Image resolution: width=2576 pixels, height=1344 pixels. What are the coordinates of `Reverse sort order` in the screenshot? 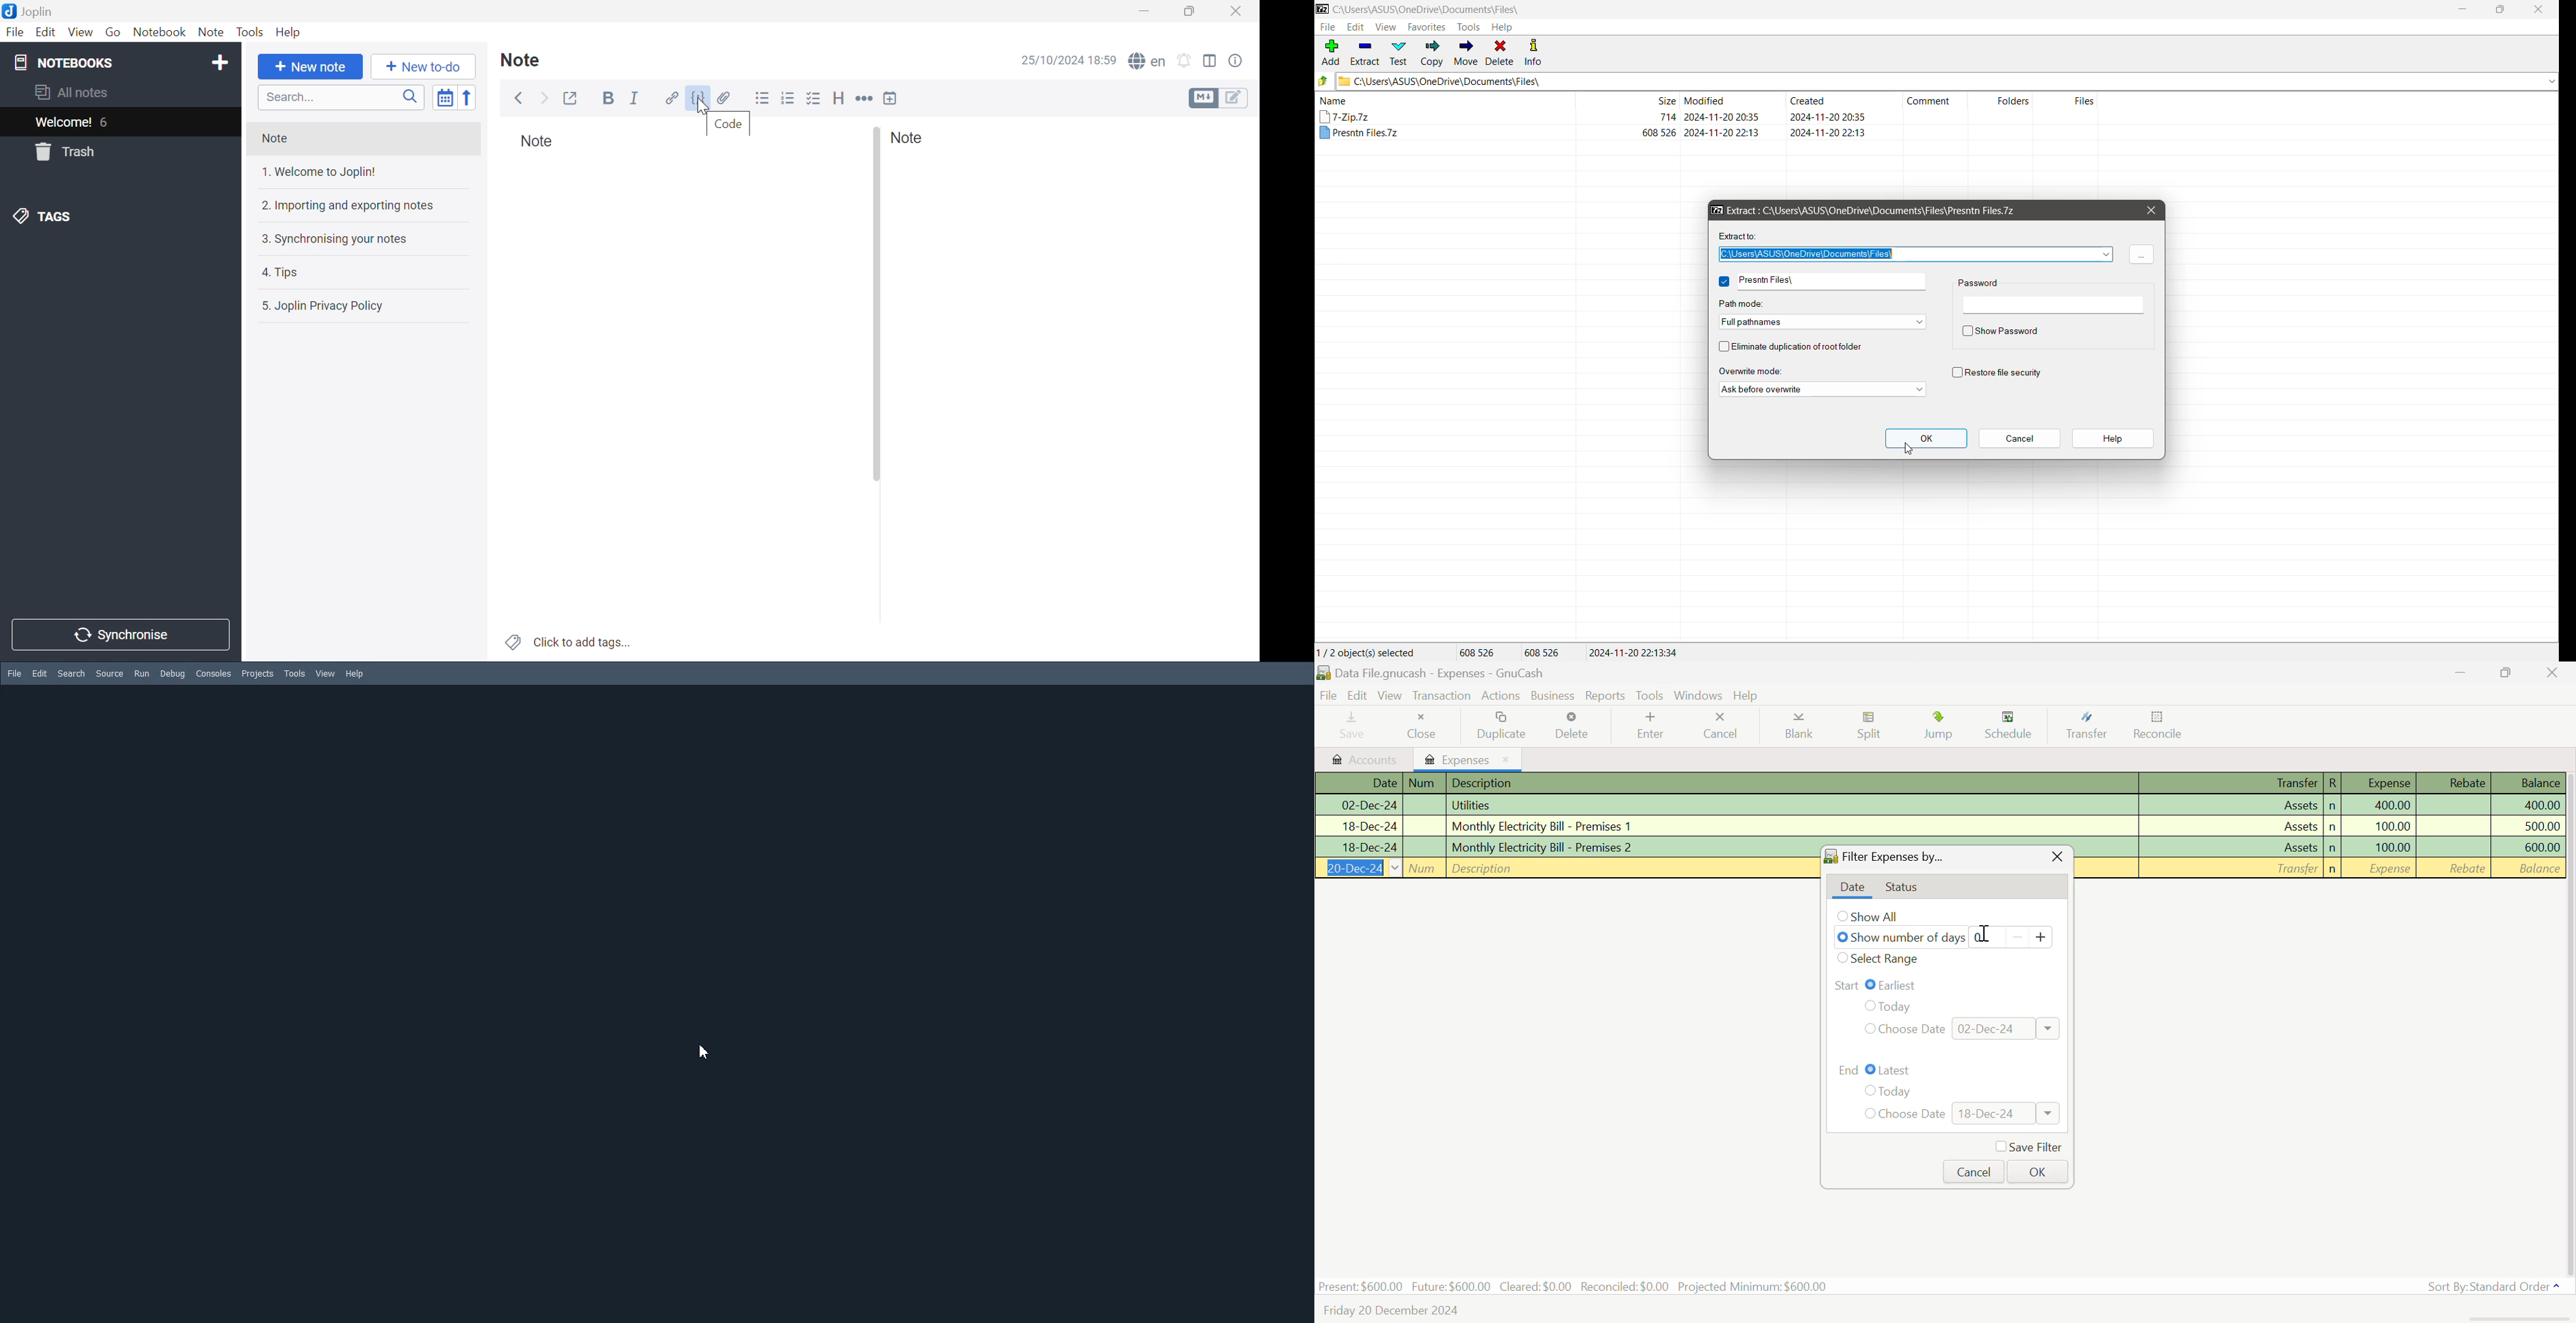 It's located at (469, 97).